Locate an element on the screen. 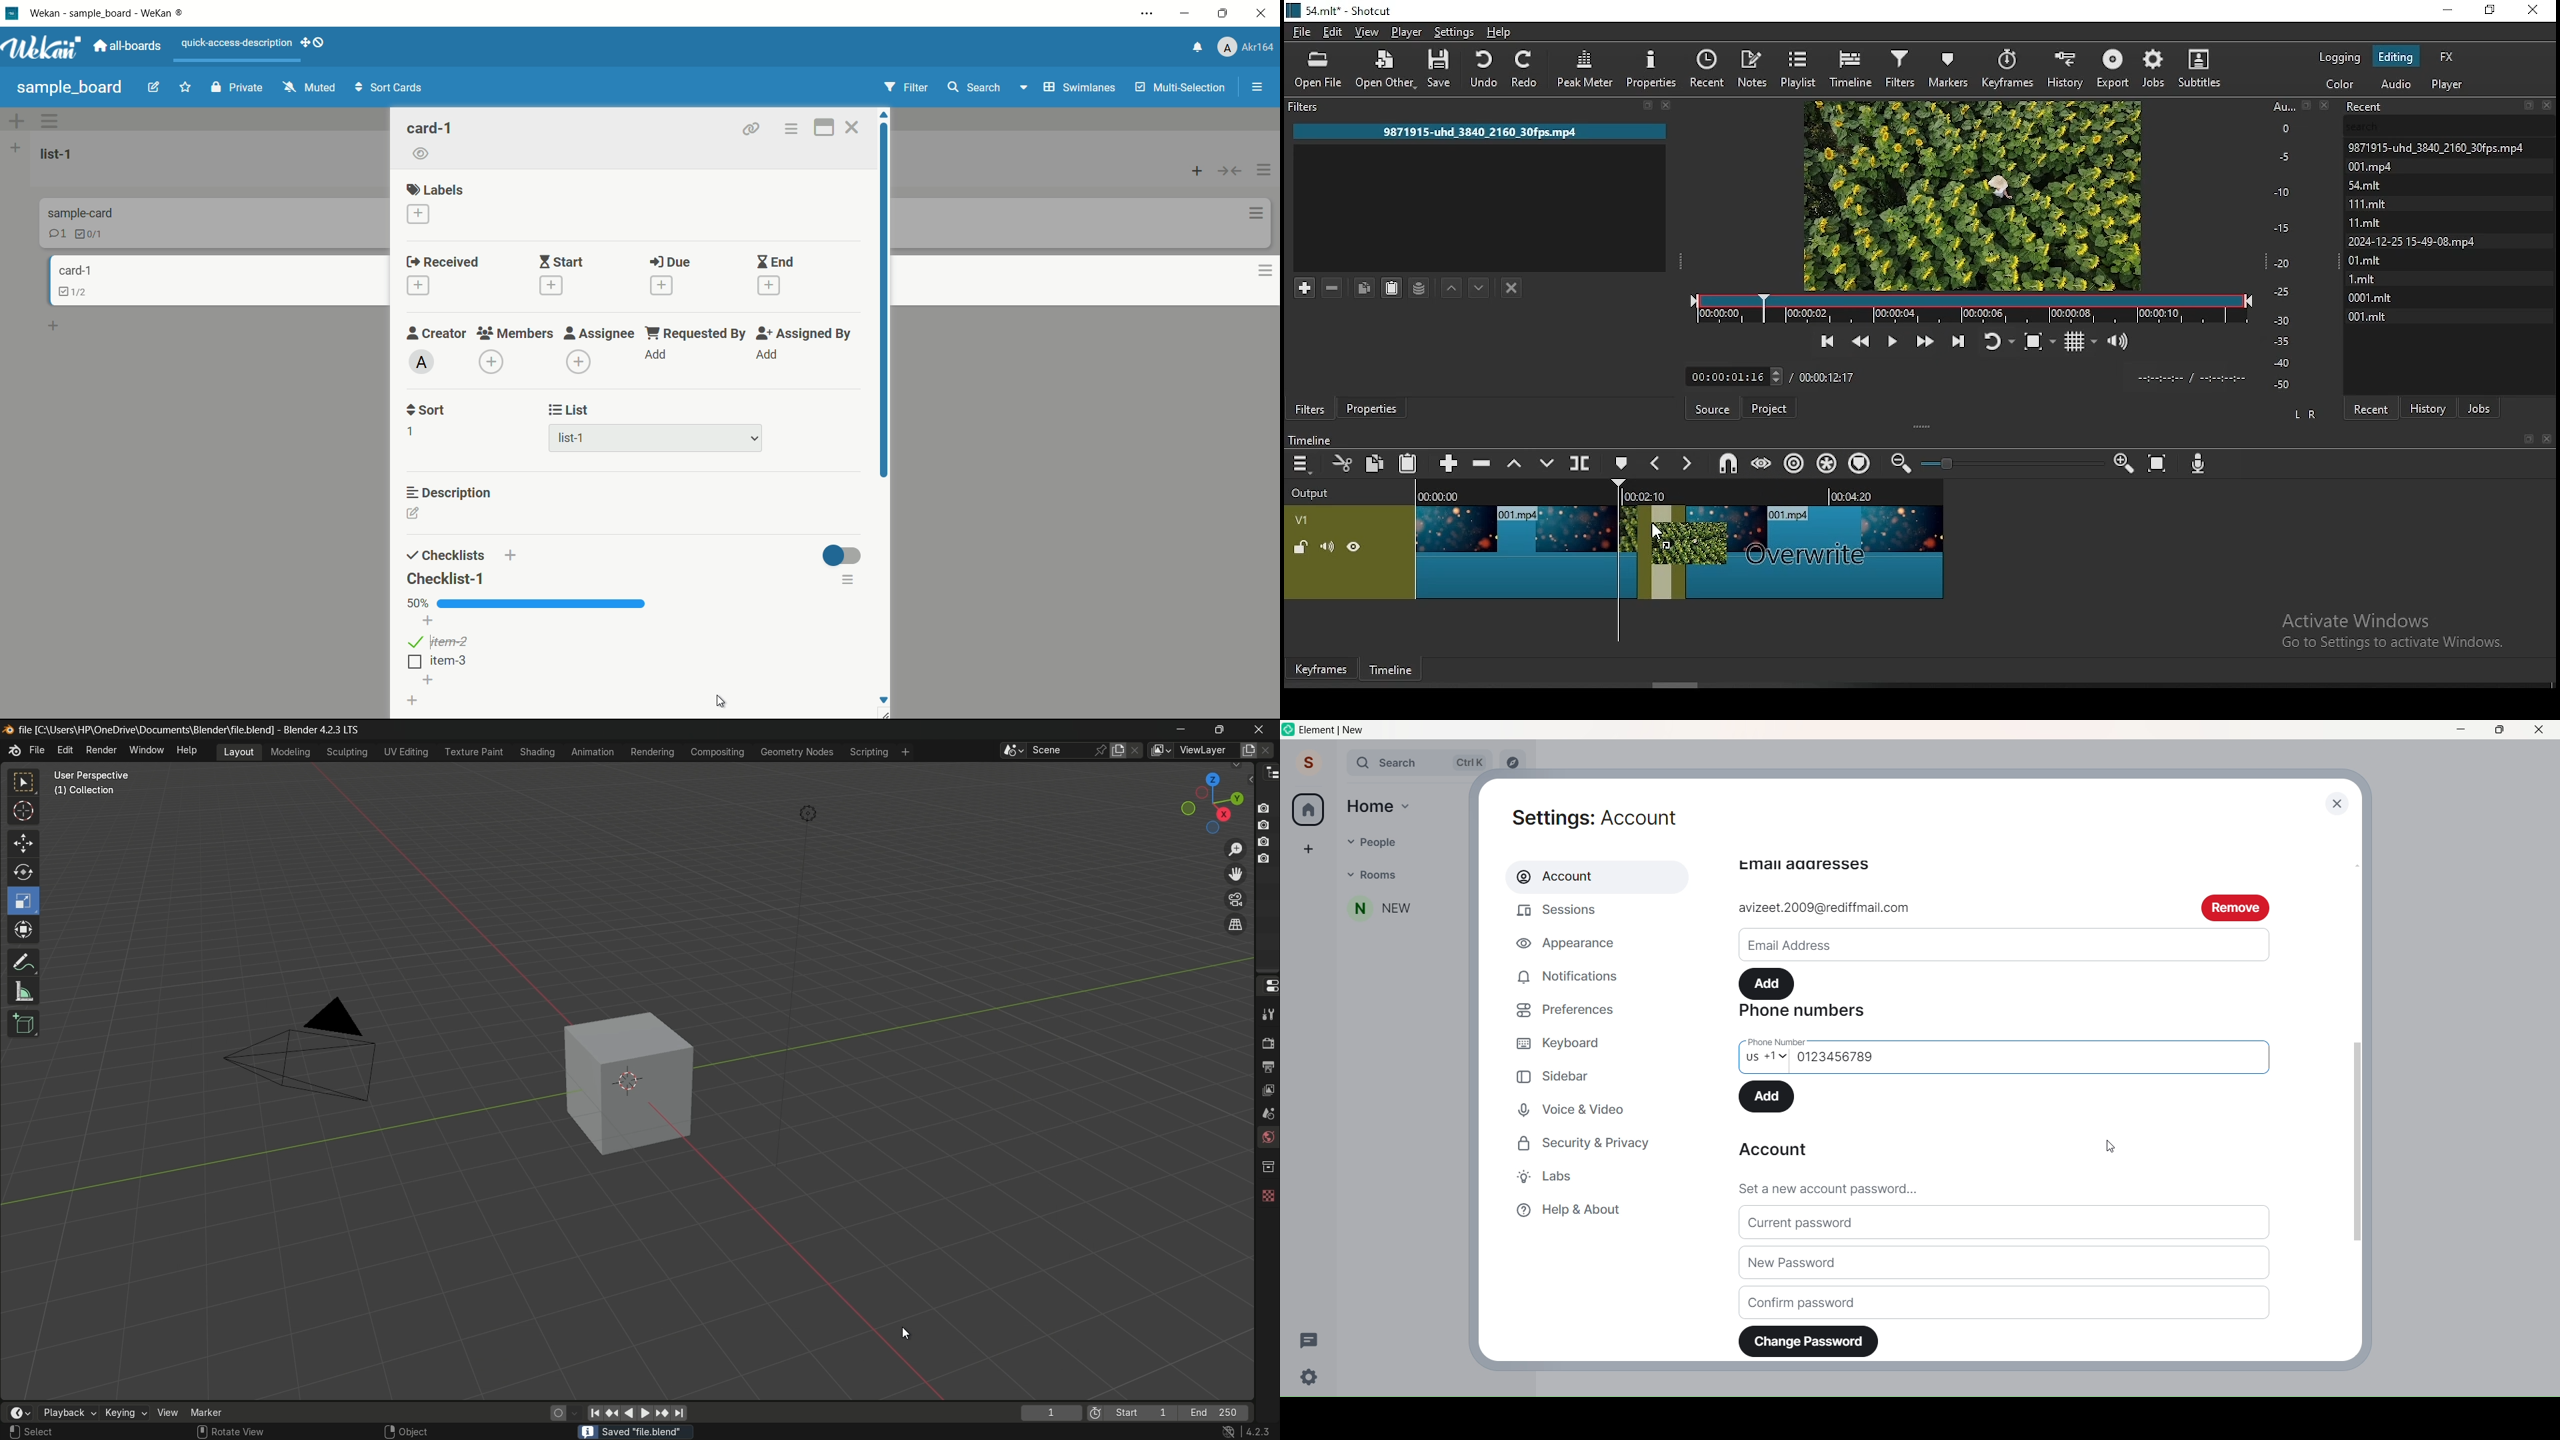 The image size is (2576, 1456). keyframes is located at coordinates (2011, 69).